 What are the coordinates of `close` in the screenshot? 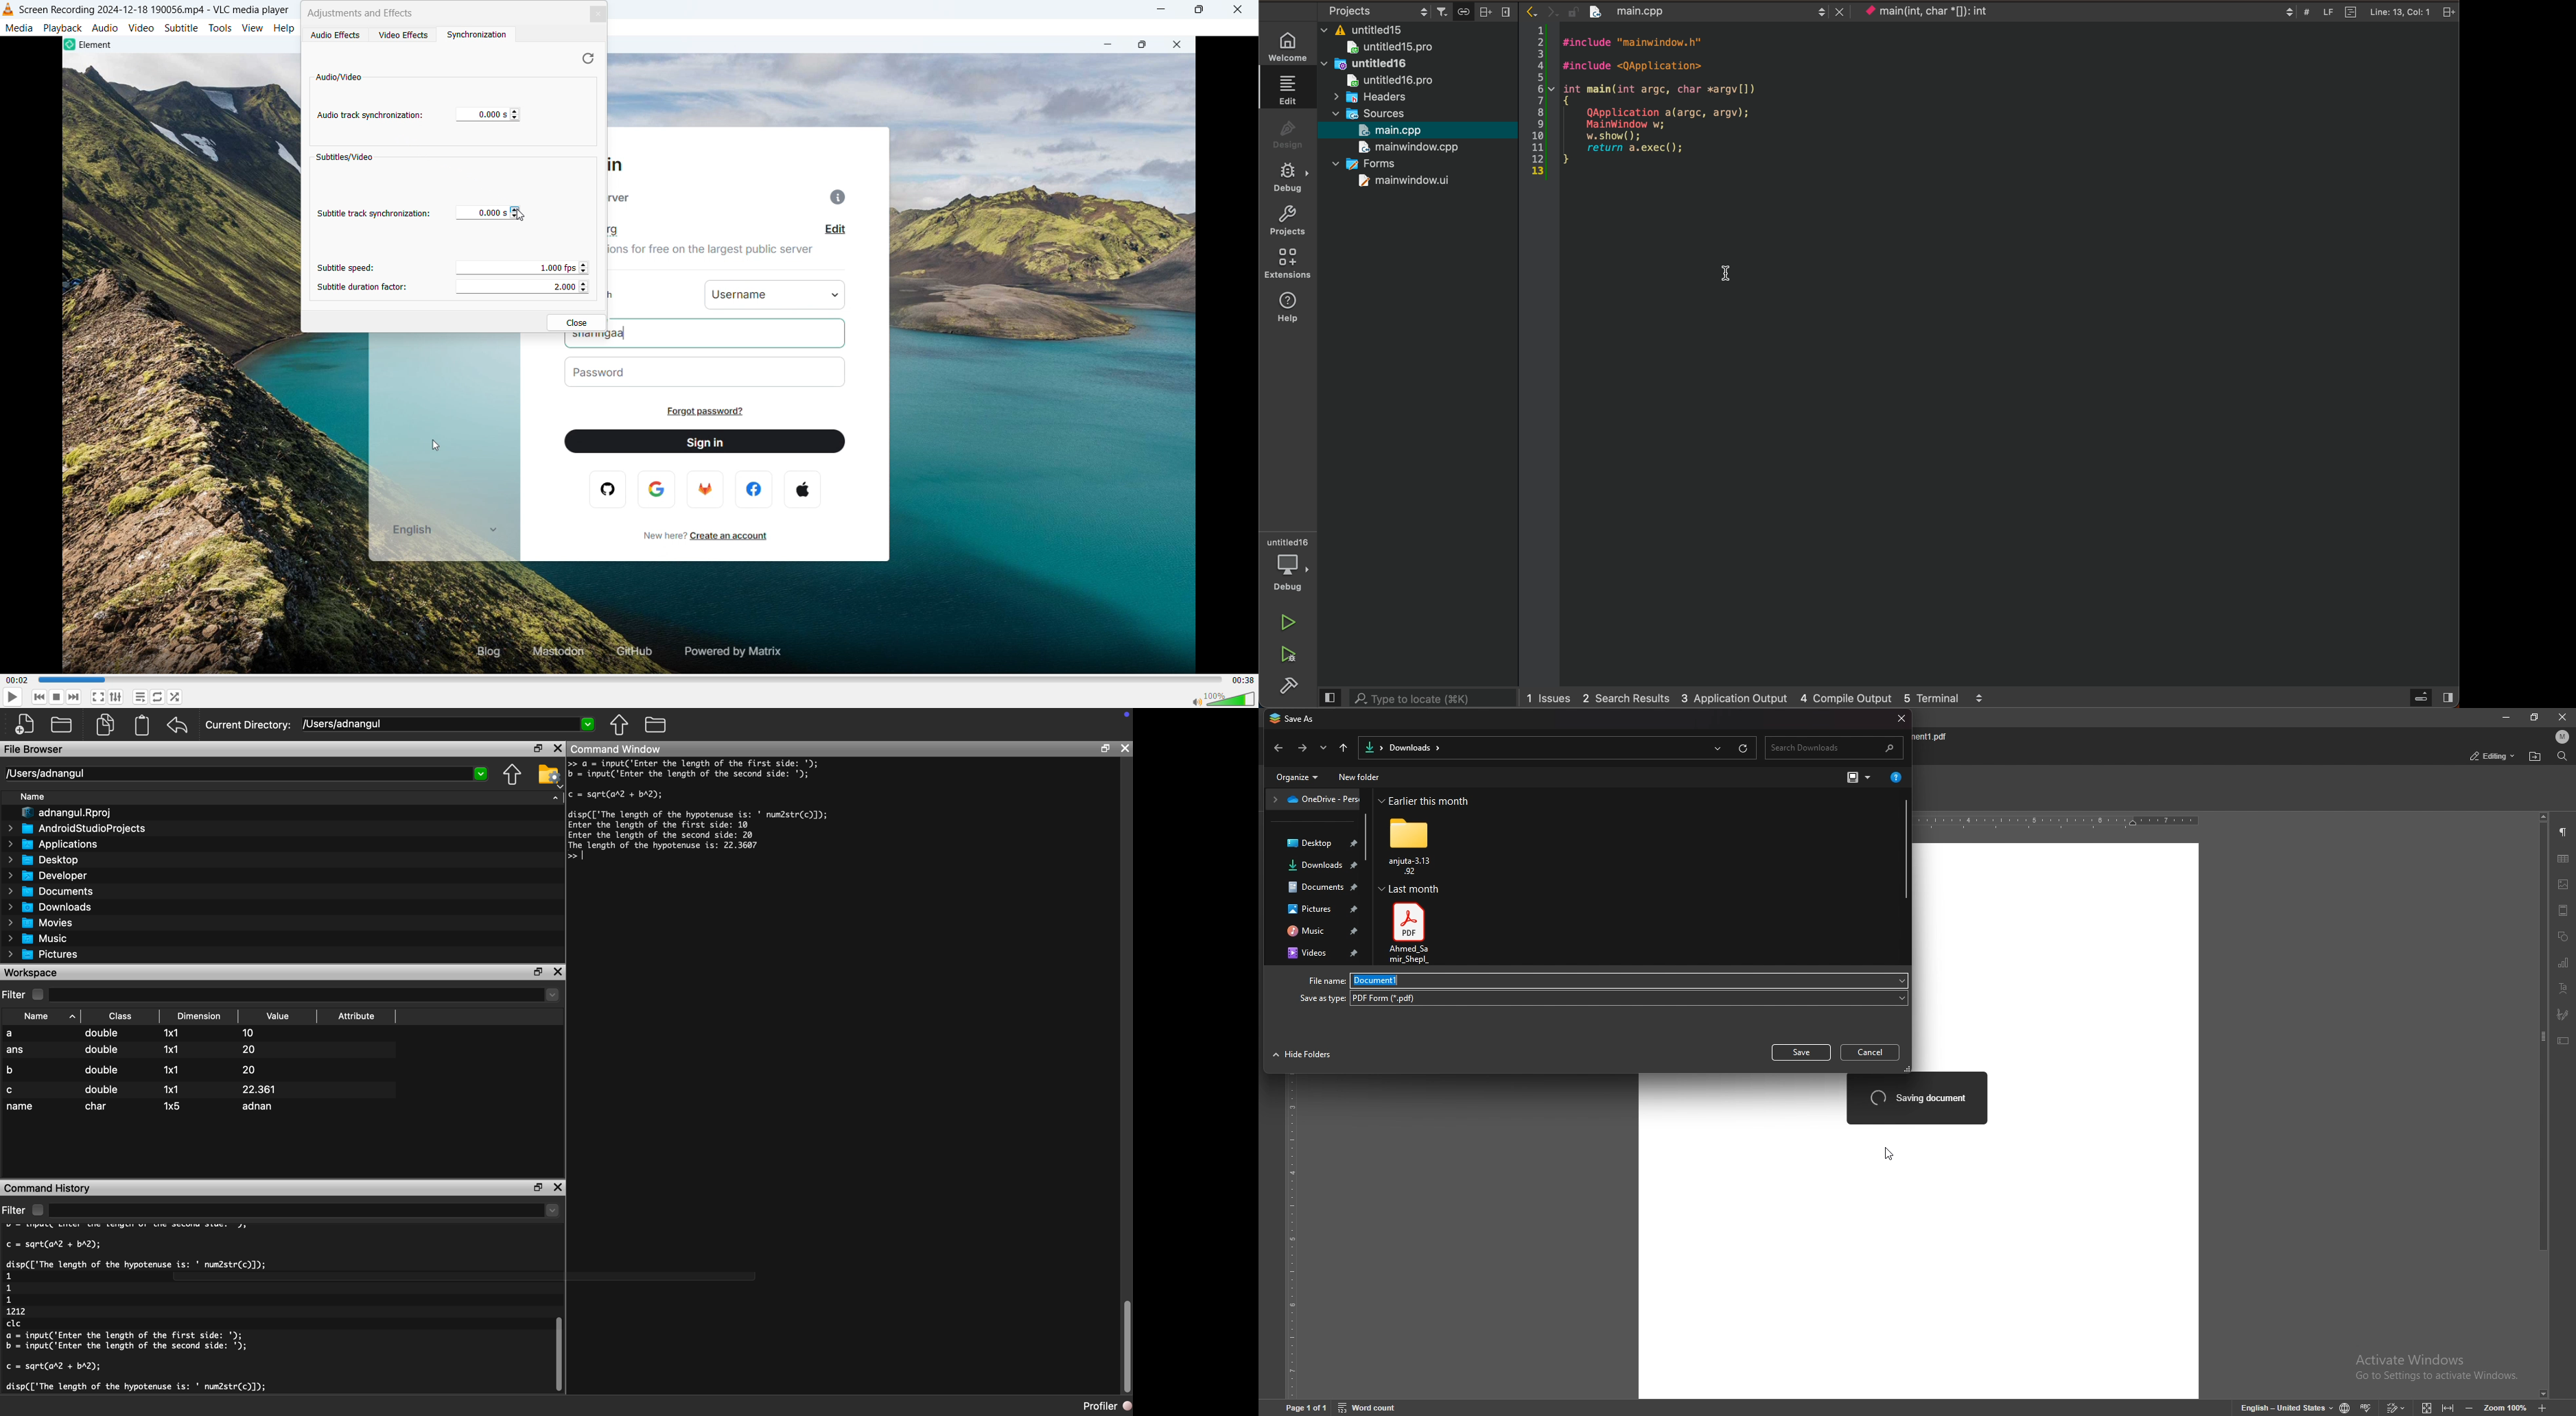 It's located at (559, 1189).